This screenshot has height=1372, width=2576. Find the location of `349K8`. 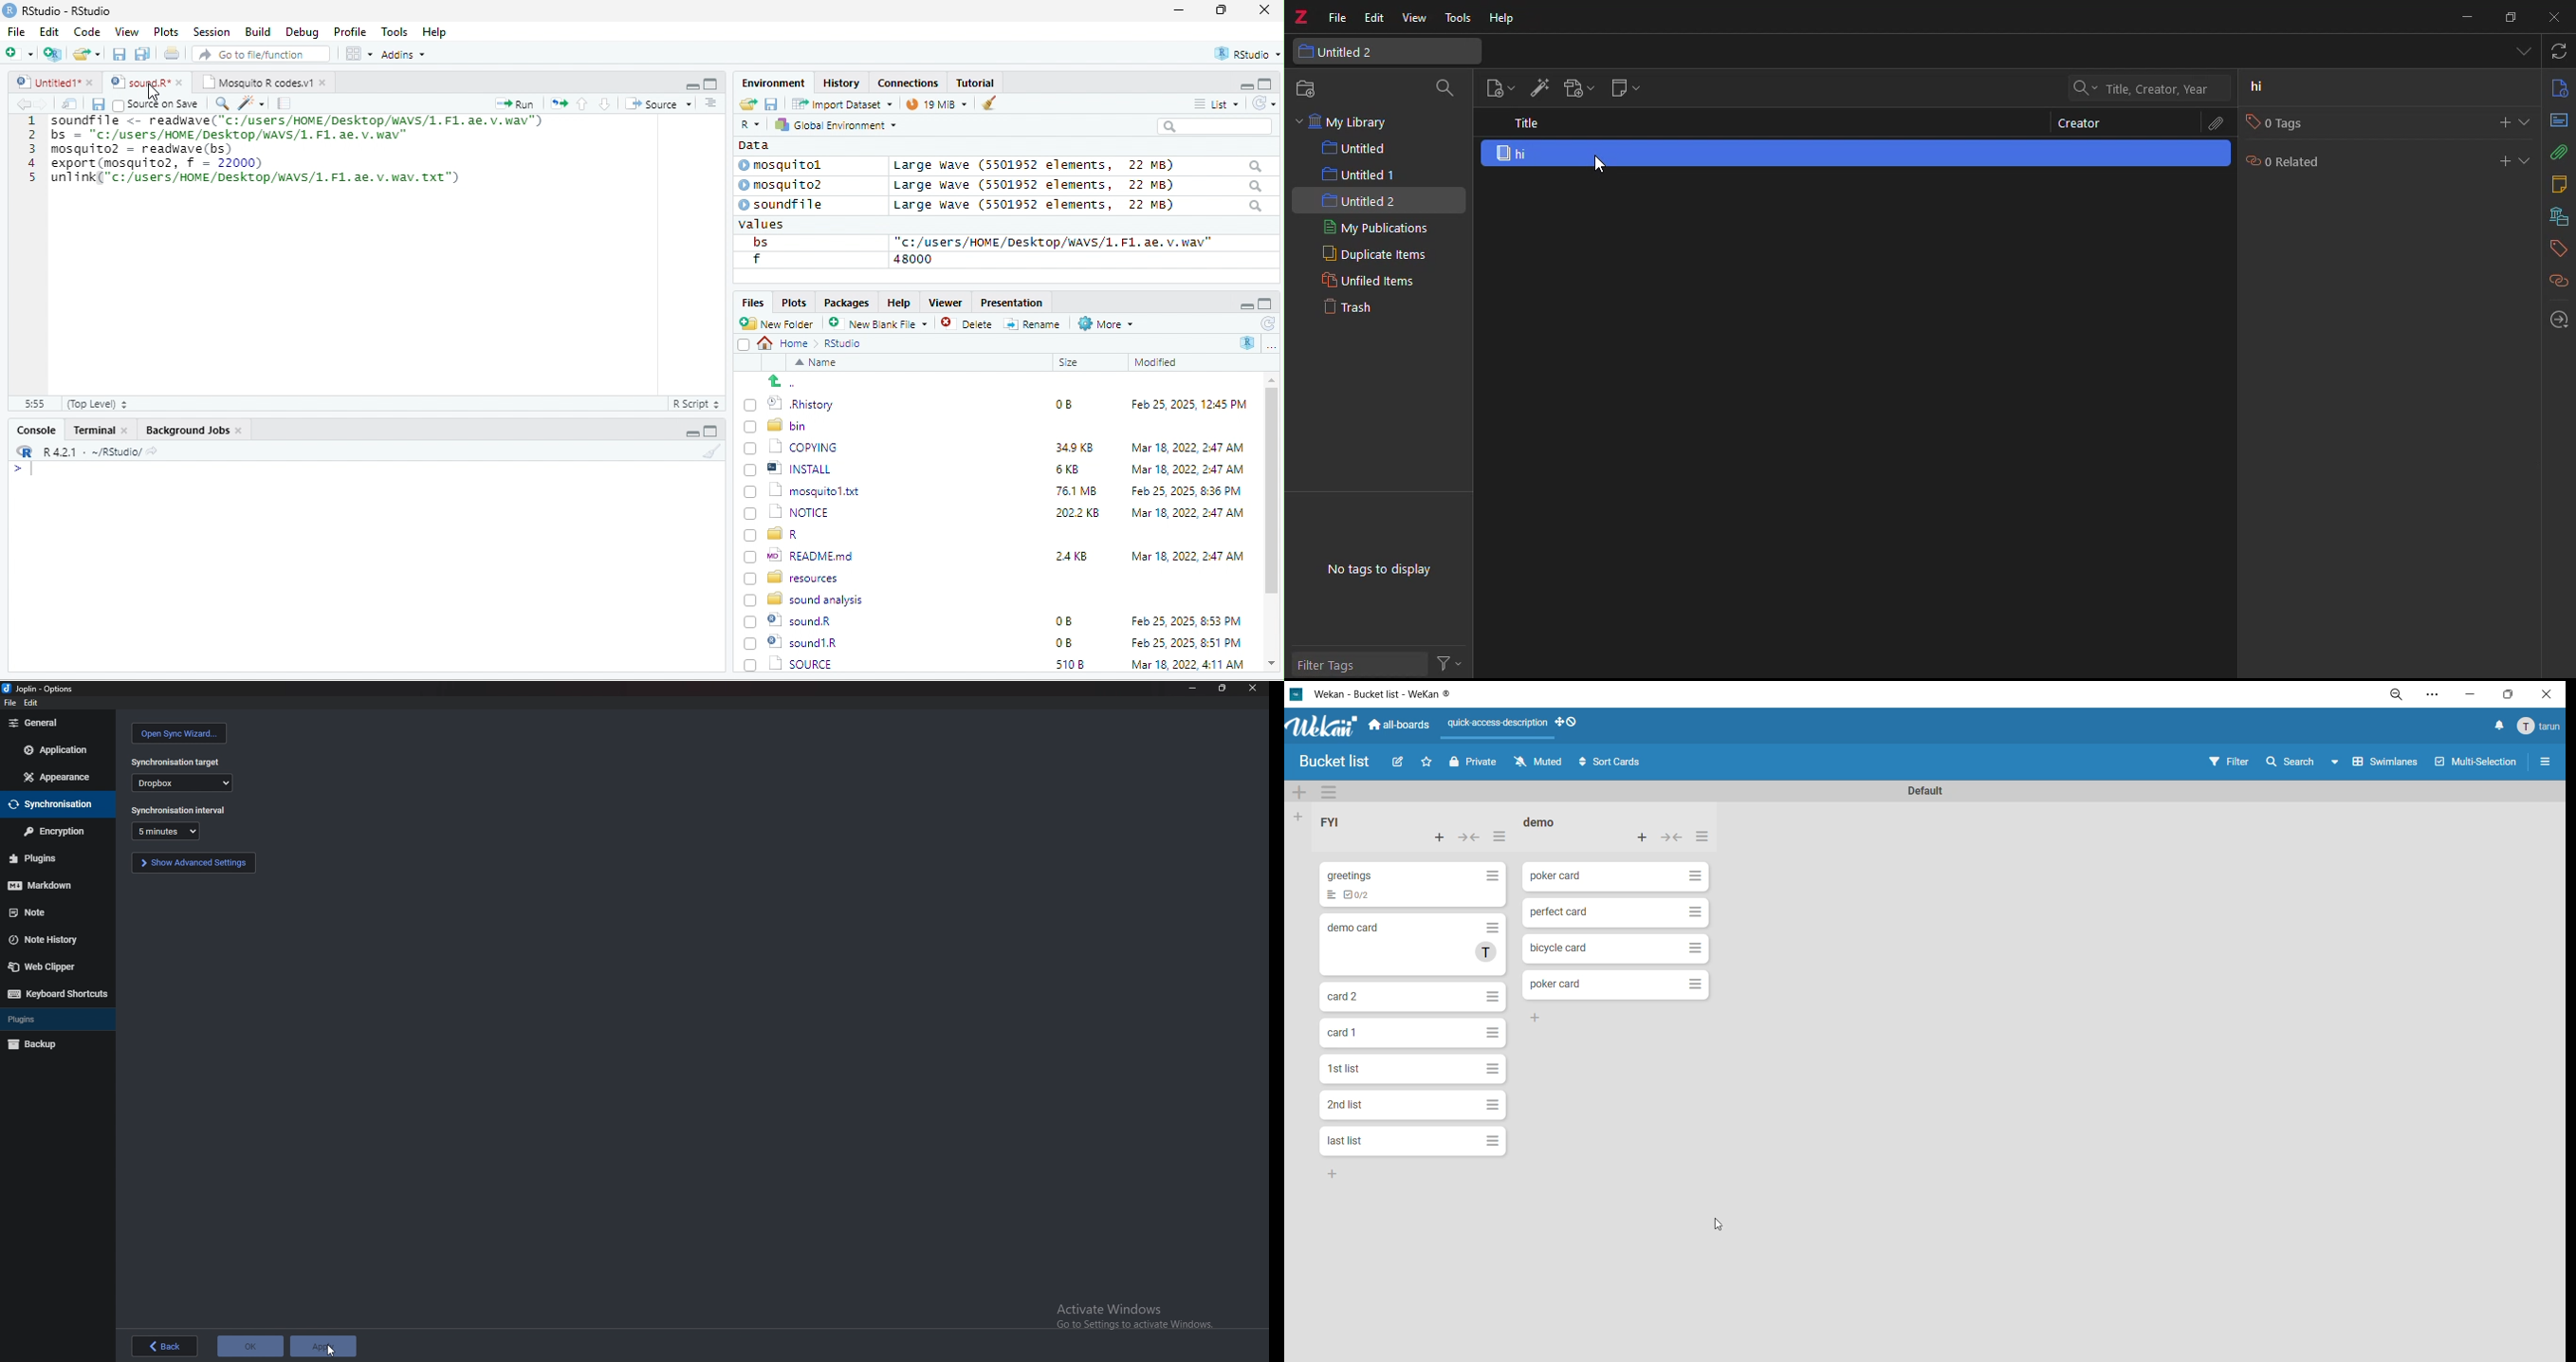

349K8 is located at coordinates (1075, 448).